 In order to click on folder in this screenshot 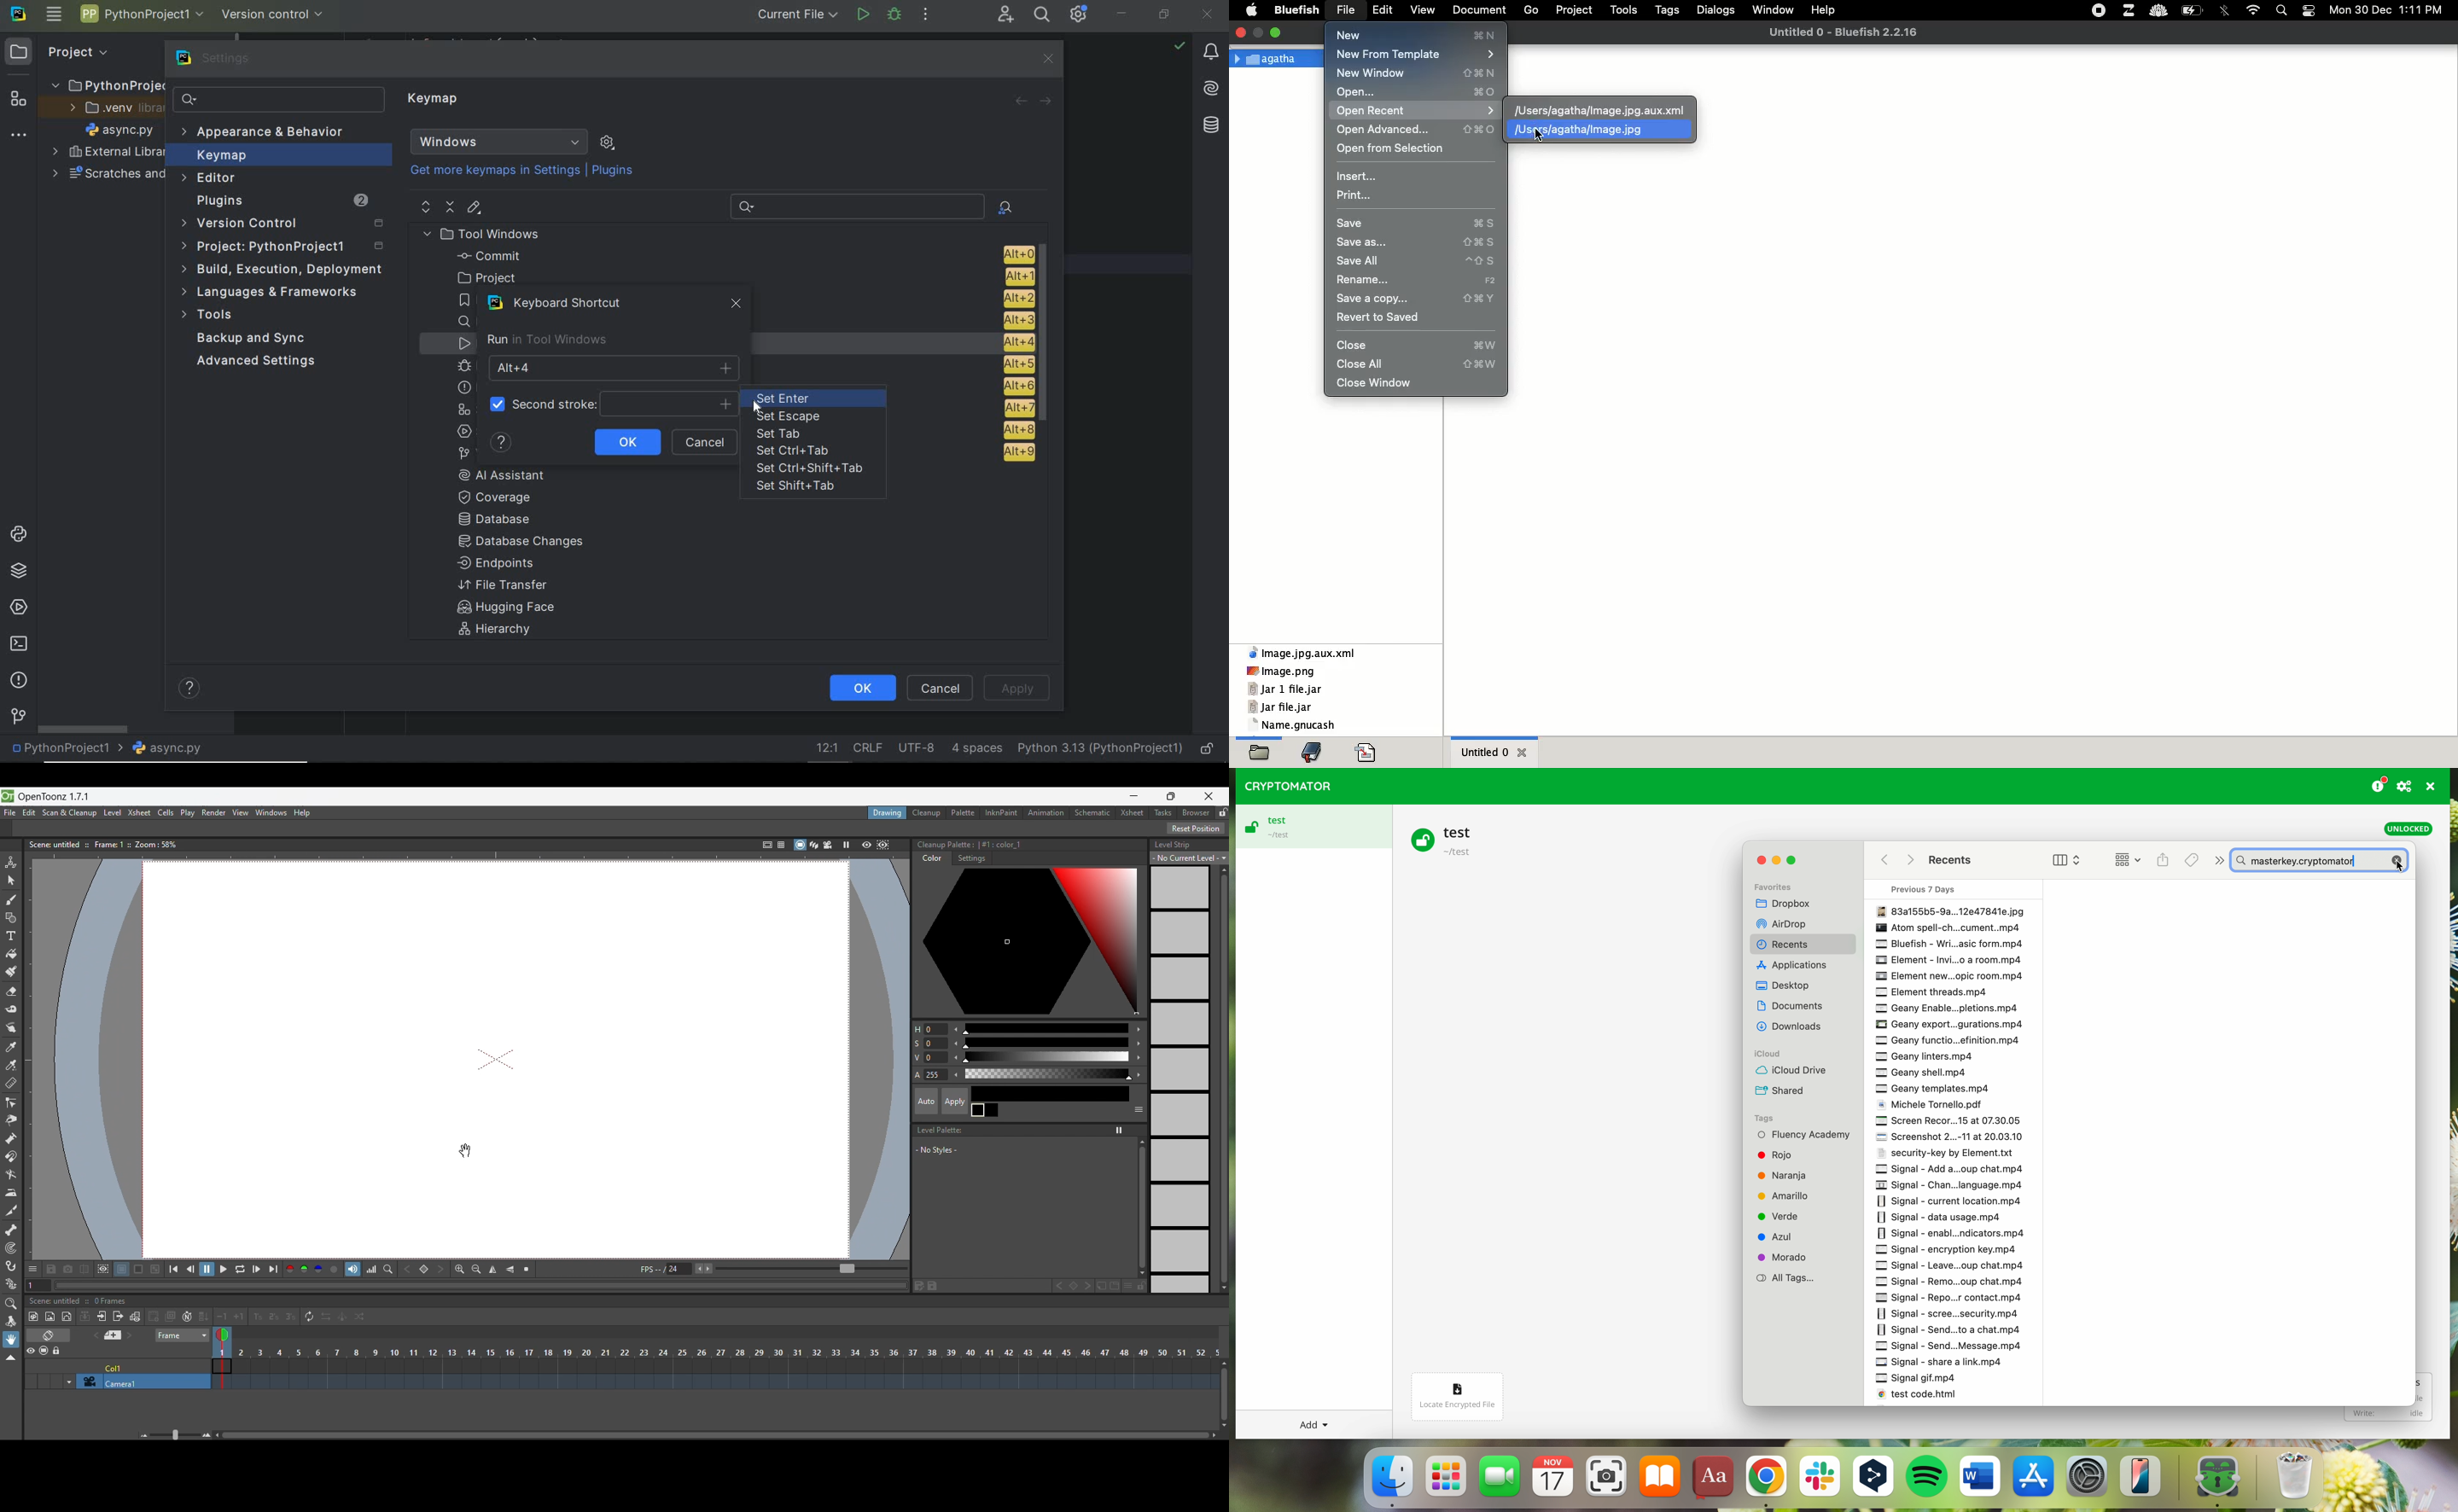, I will do `click(1258, 754)`.